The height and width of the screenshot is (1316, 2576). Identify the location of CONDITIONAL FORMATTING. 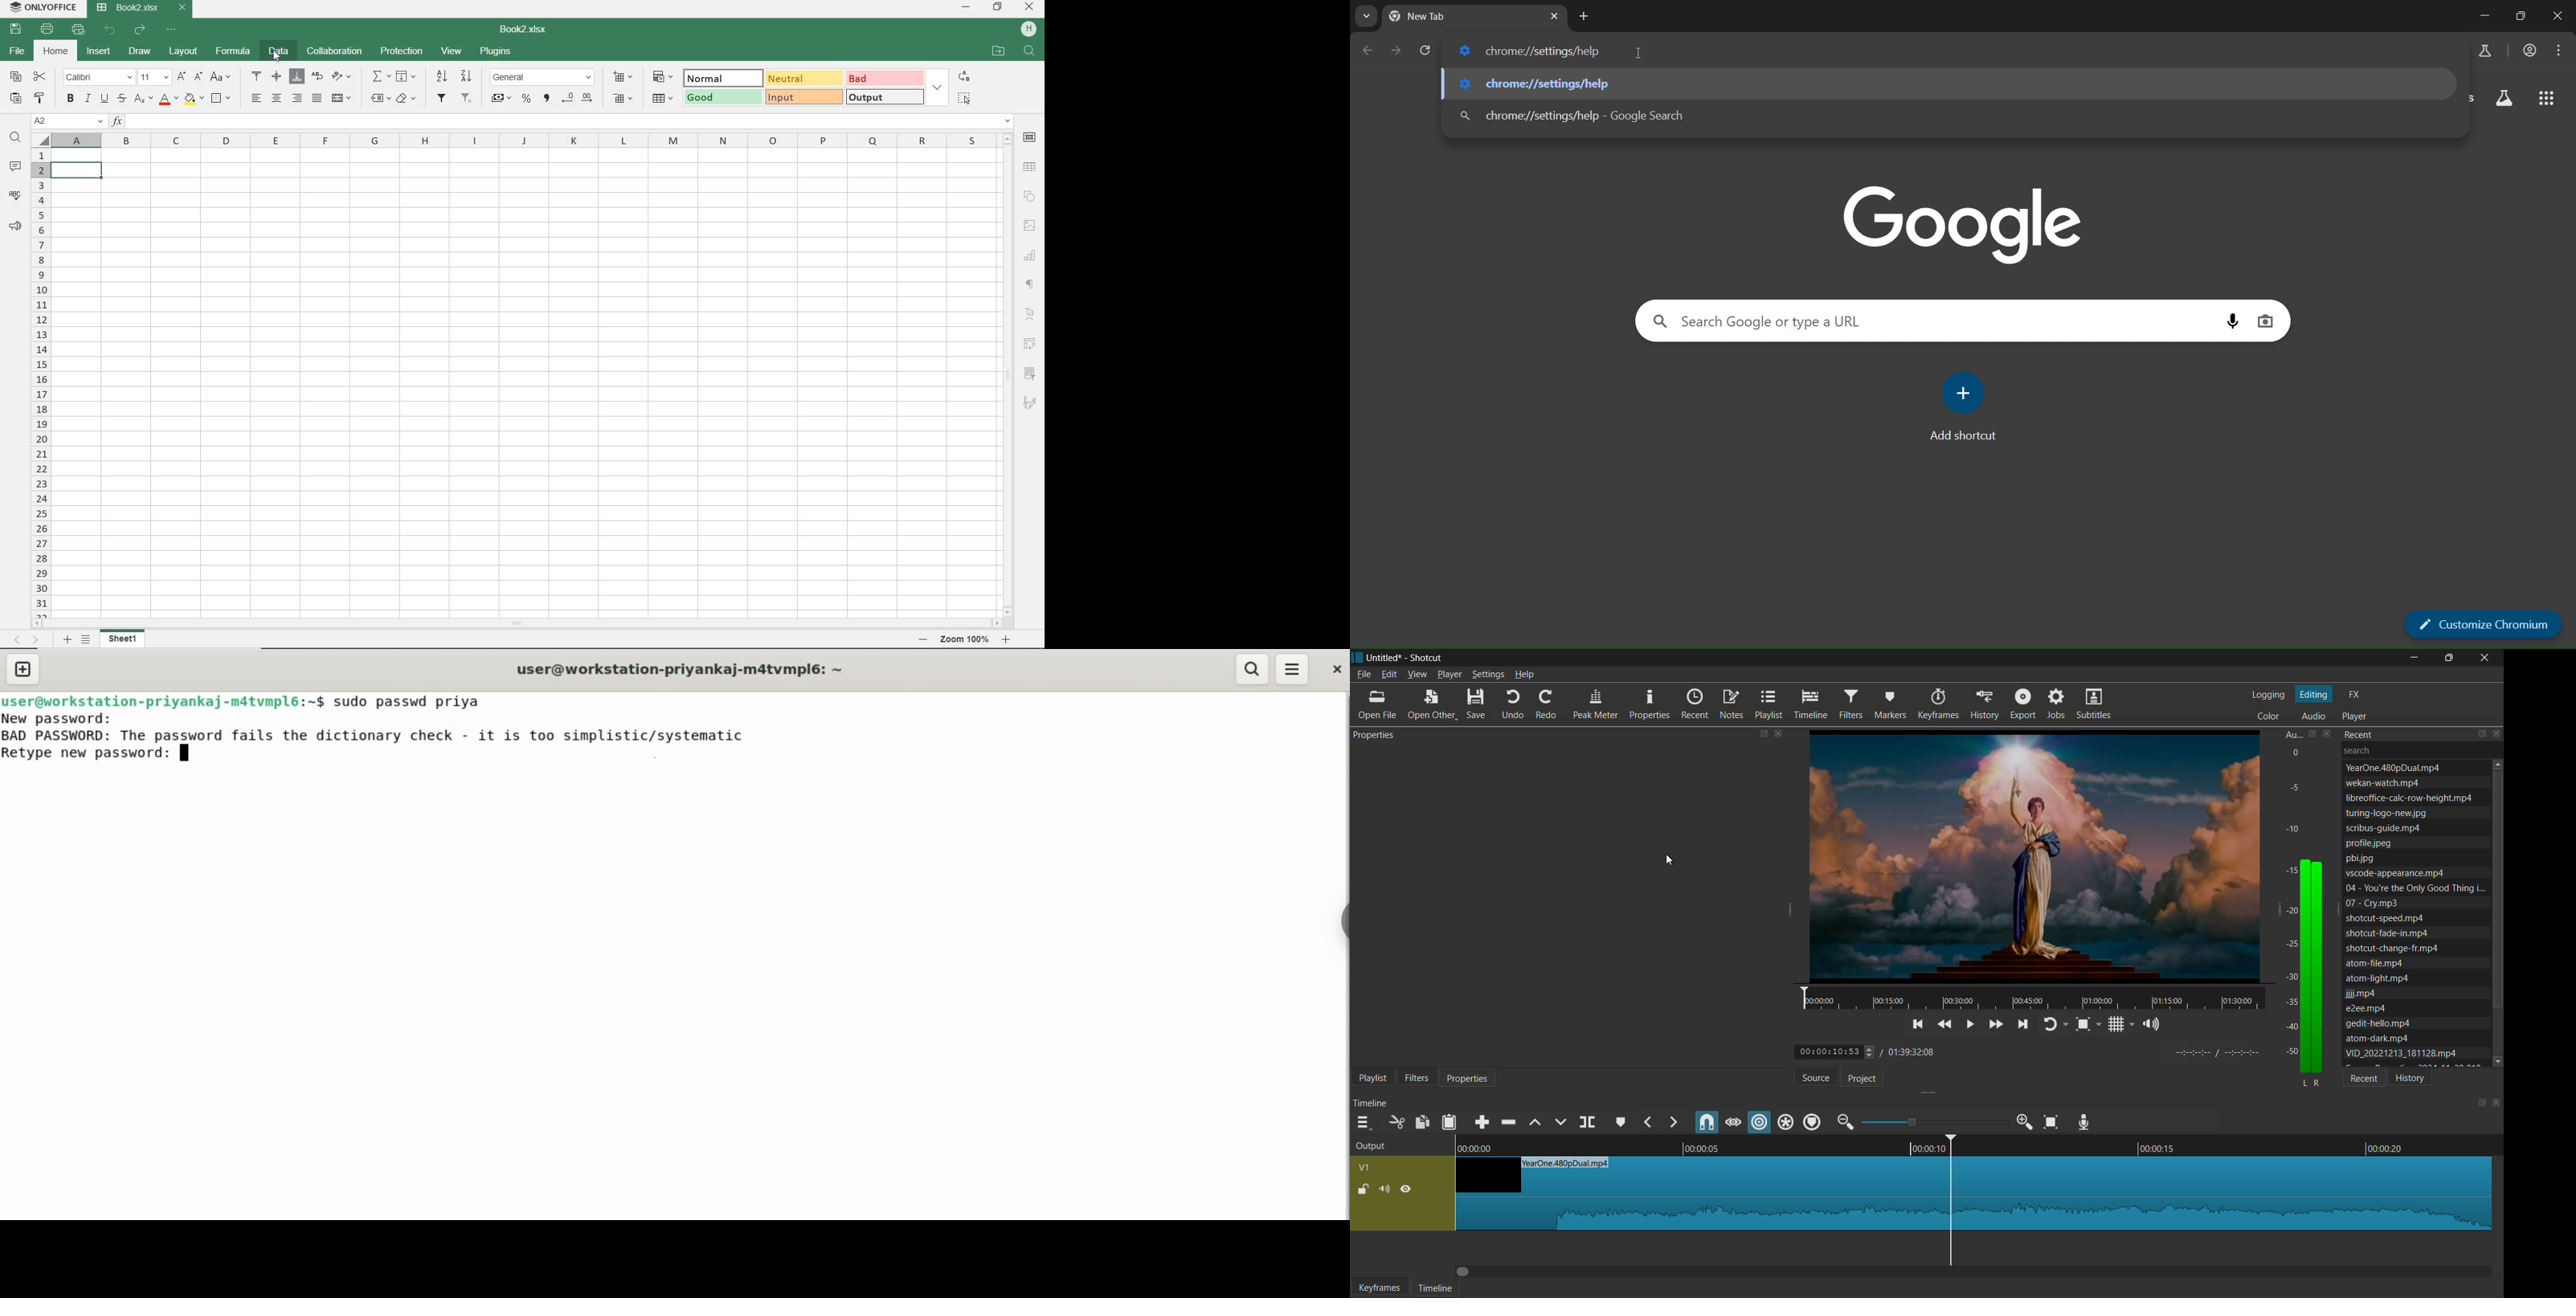
(662, 78).